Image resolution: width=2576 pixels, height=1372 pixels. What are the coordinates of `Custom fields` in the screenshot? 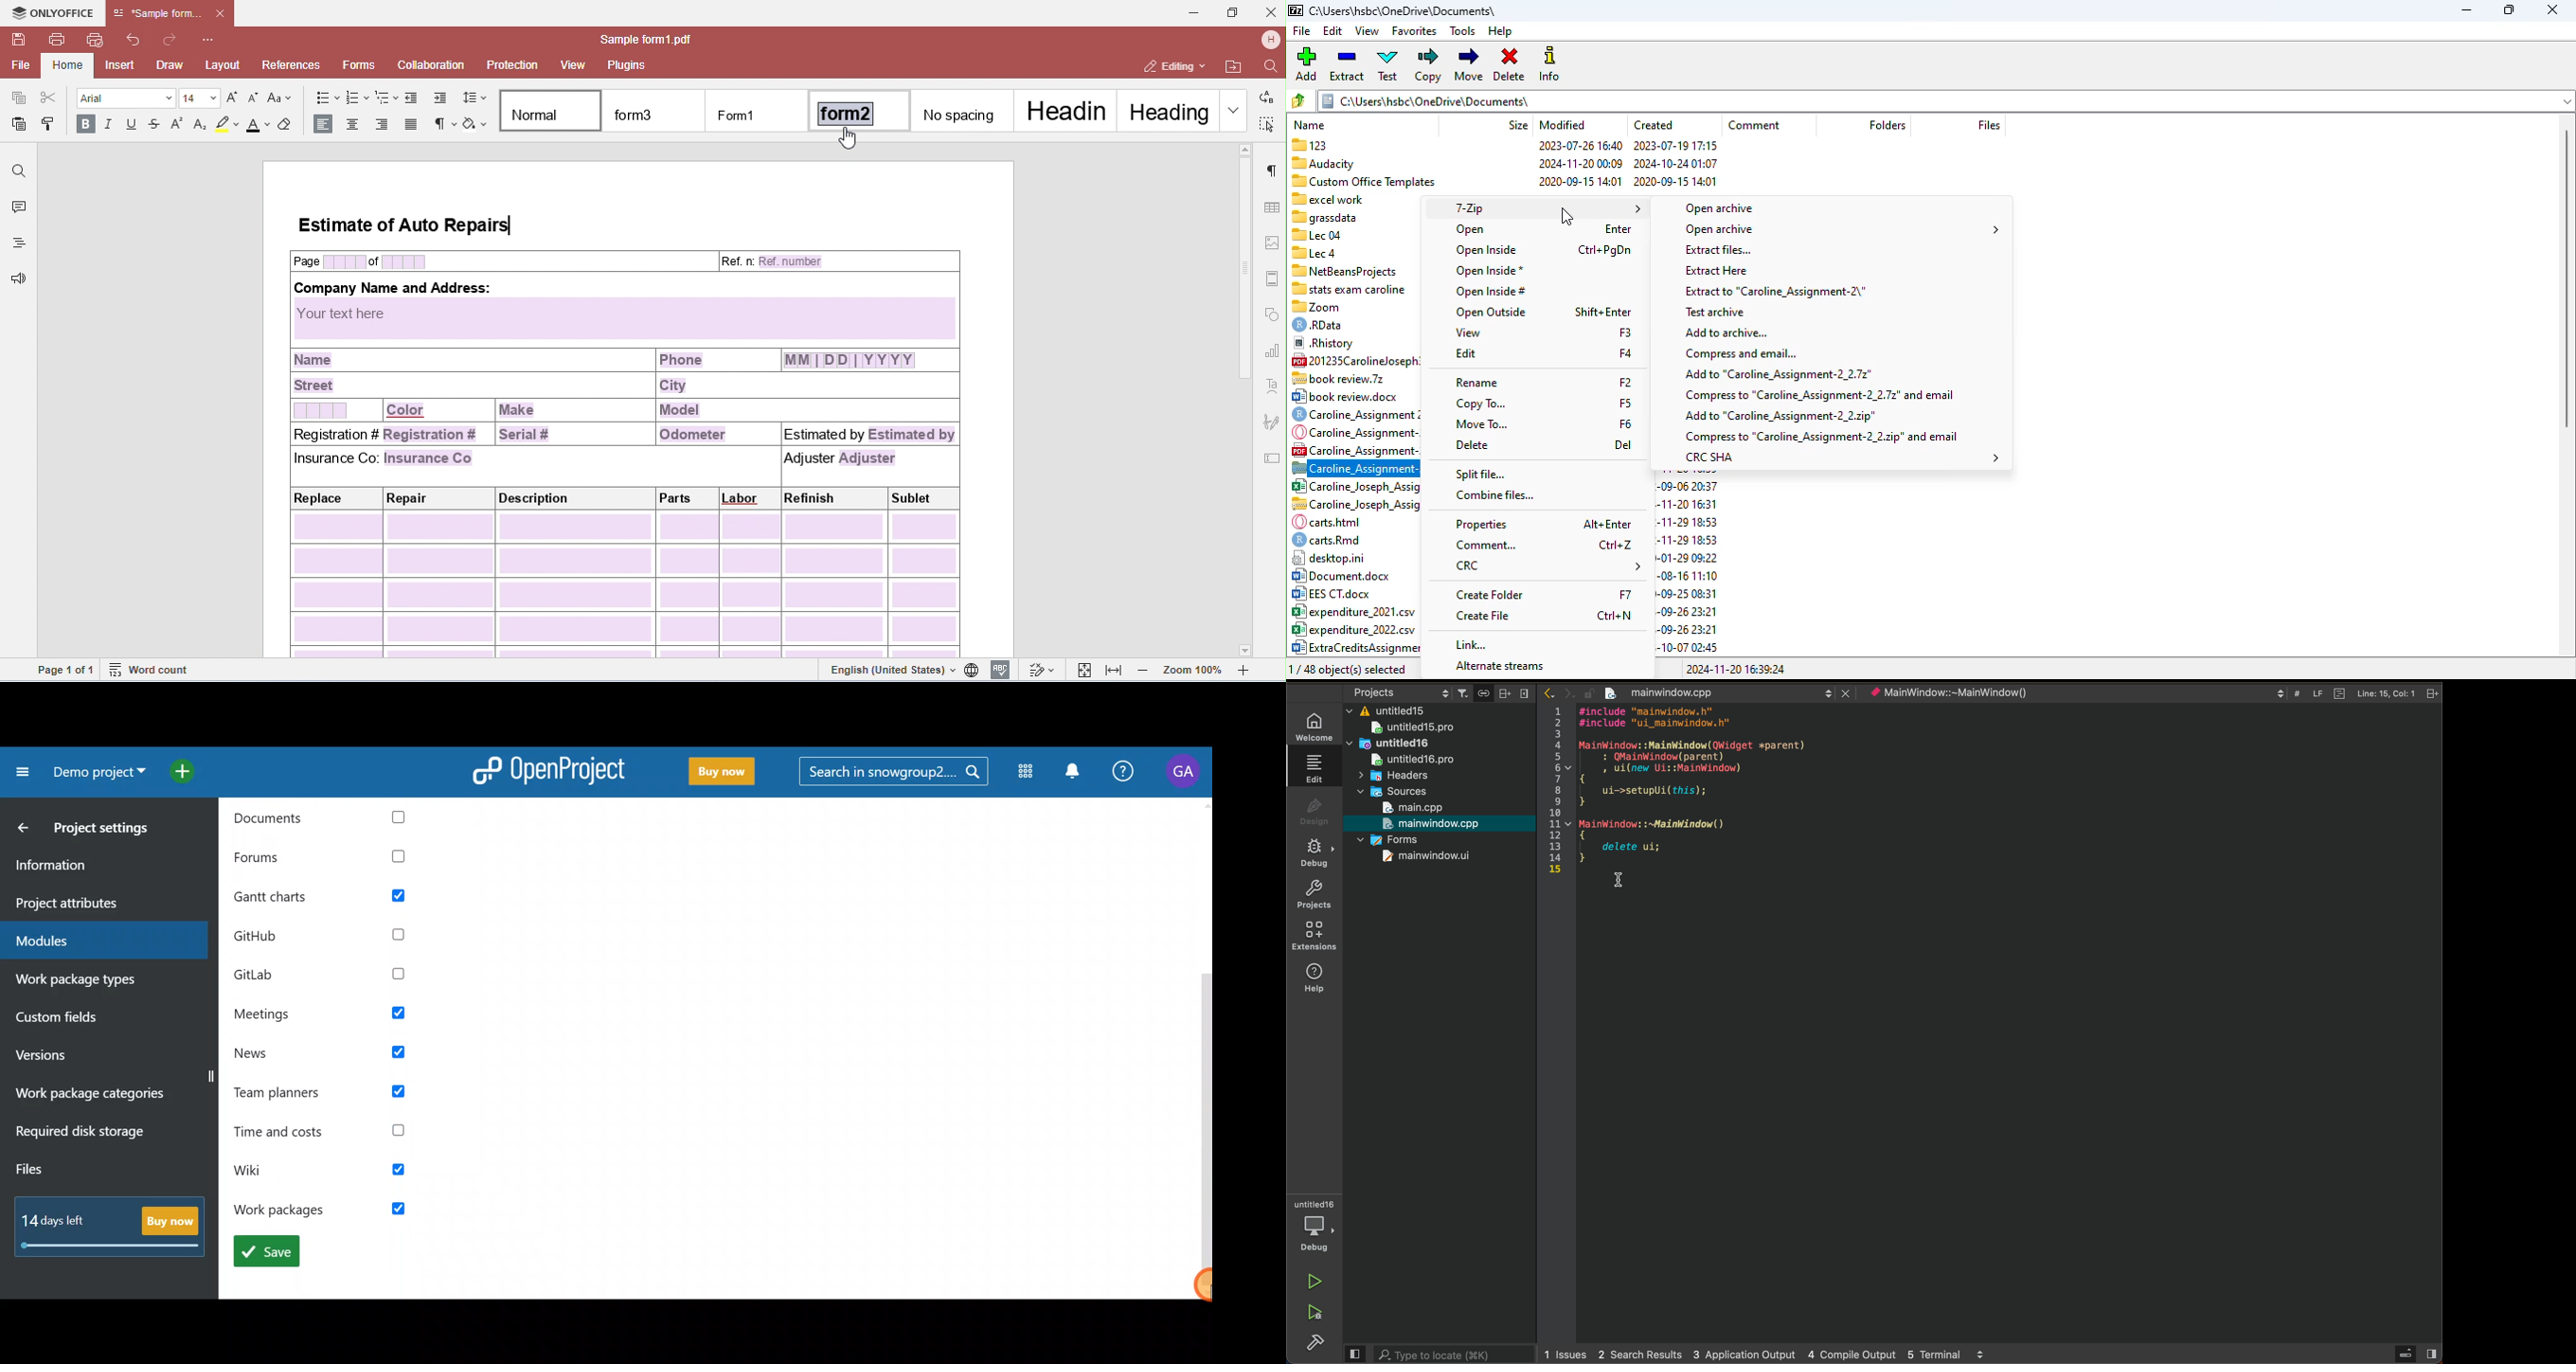 It's located at (85, 1021).